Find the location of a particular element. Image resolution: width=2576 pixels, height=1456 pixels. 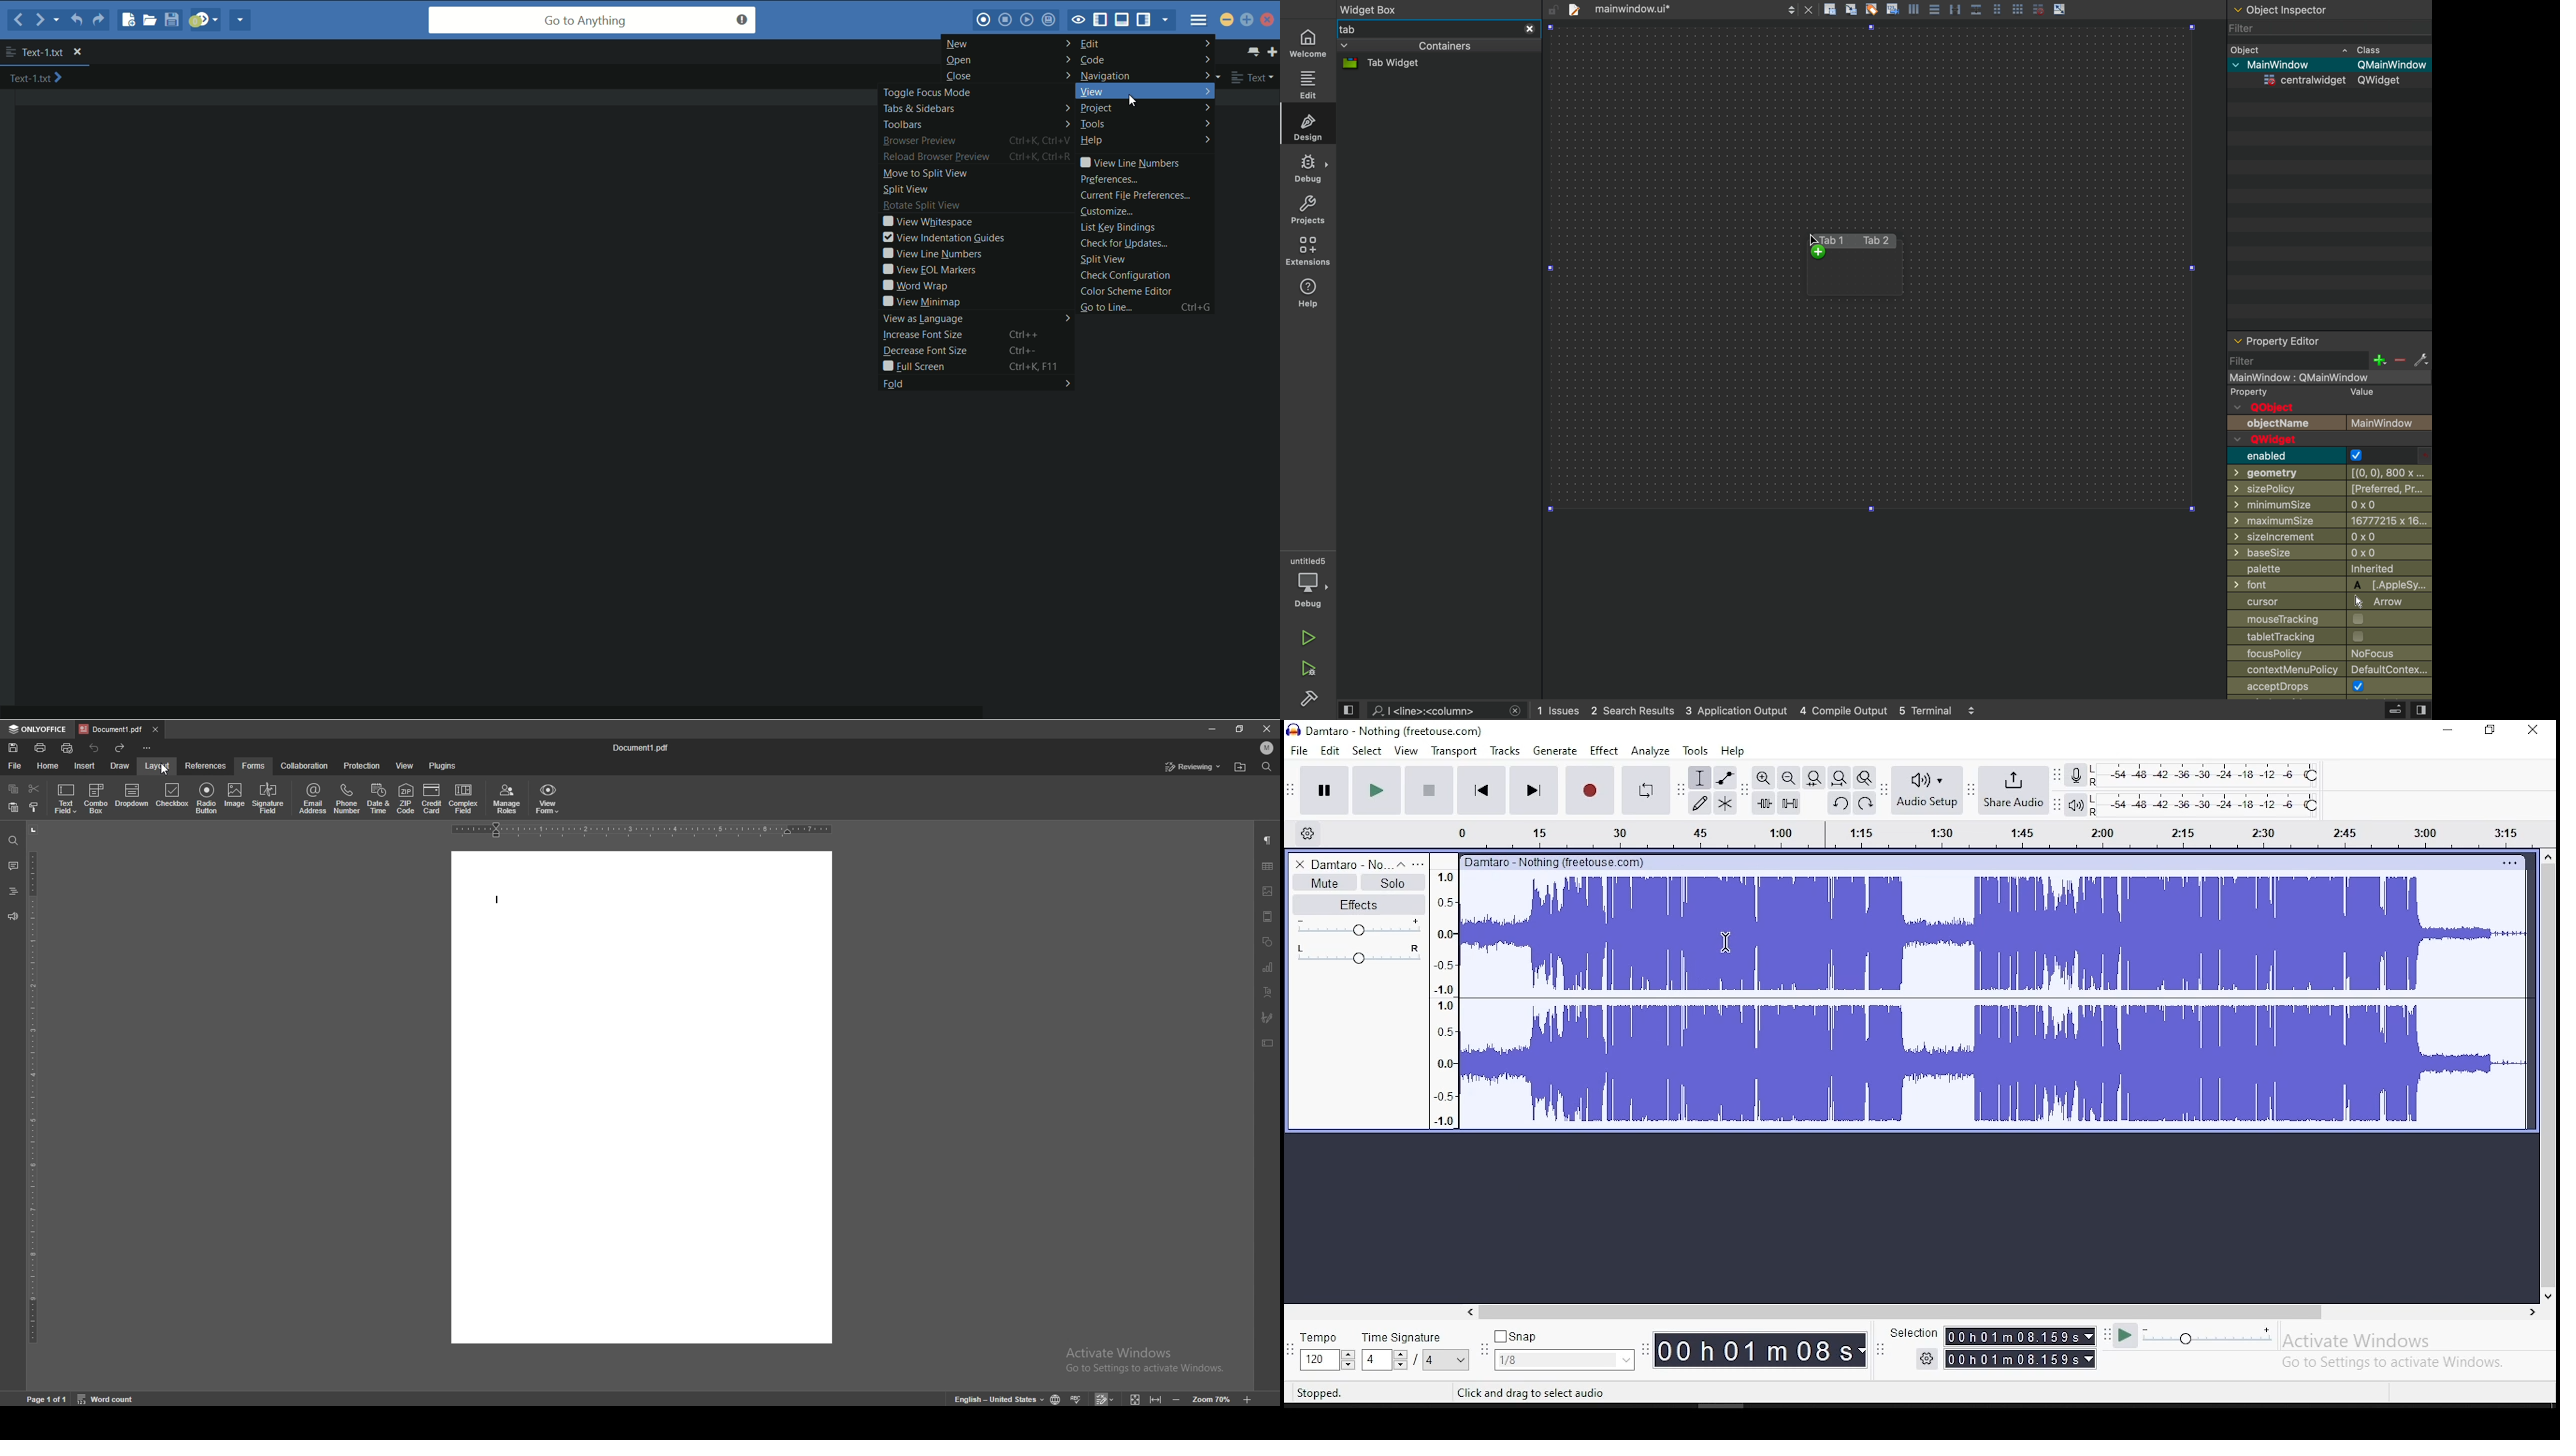

 is located at coordinates (1884, 789).